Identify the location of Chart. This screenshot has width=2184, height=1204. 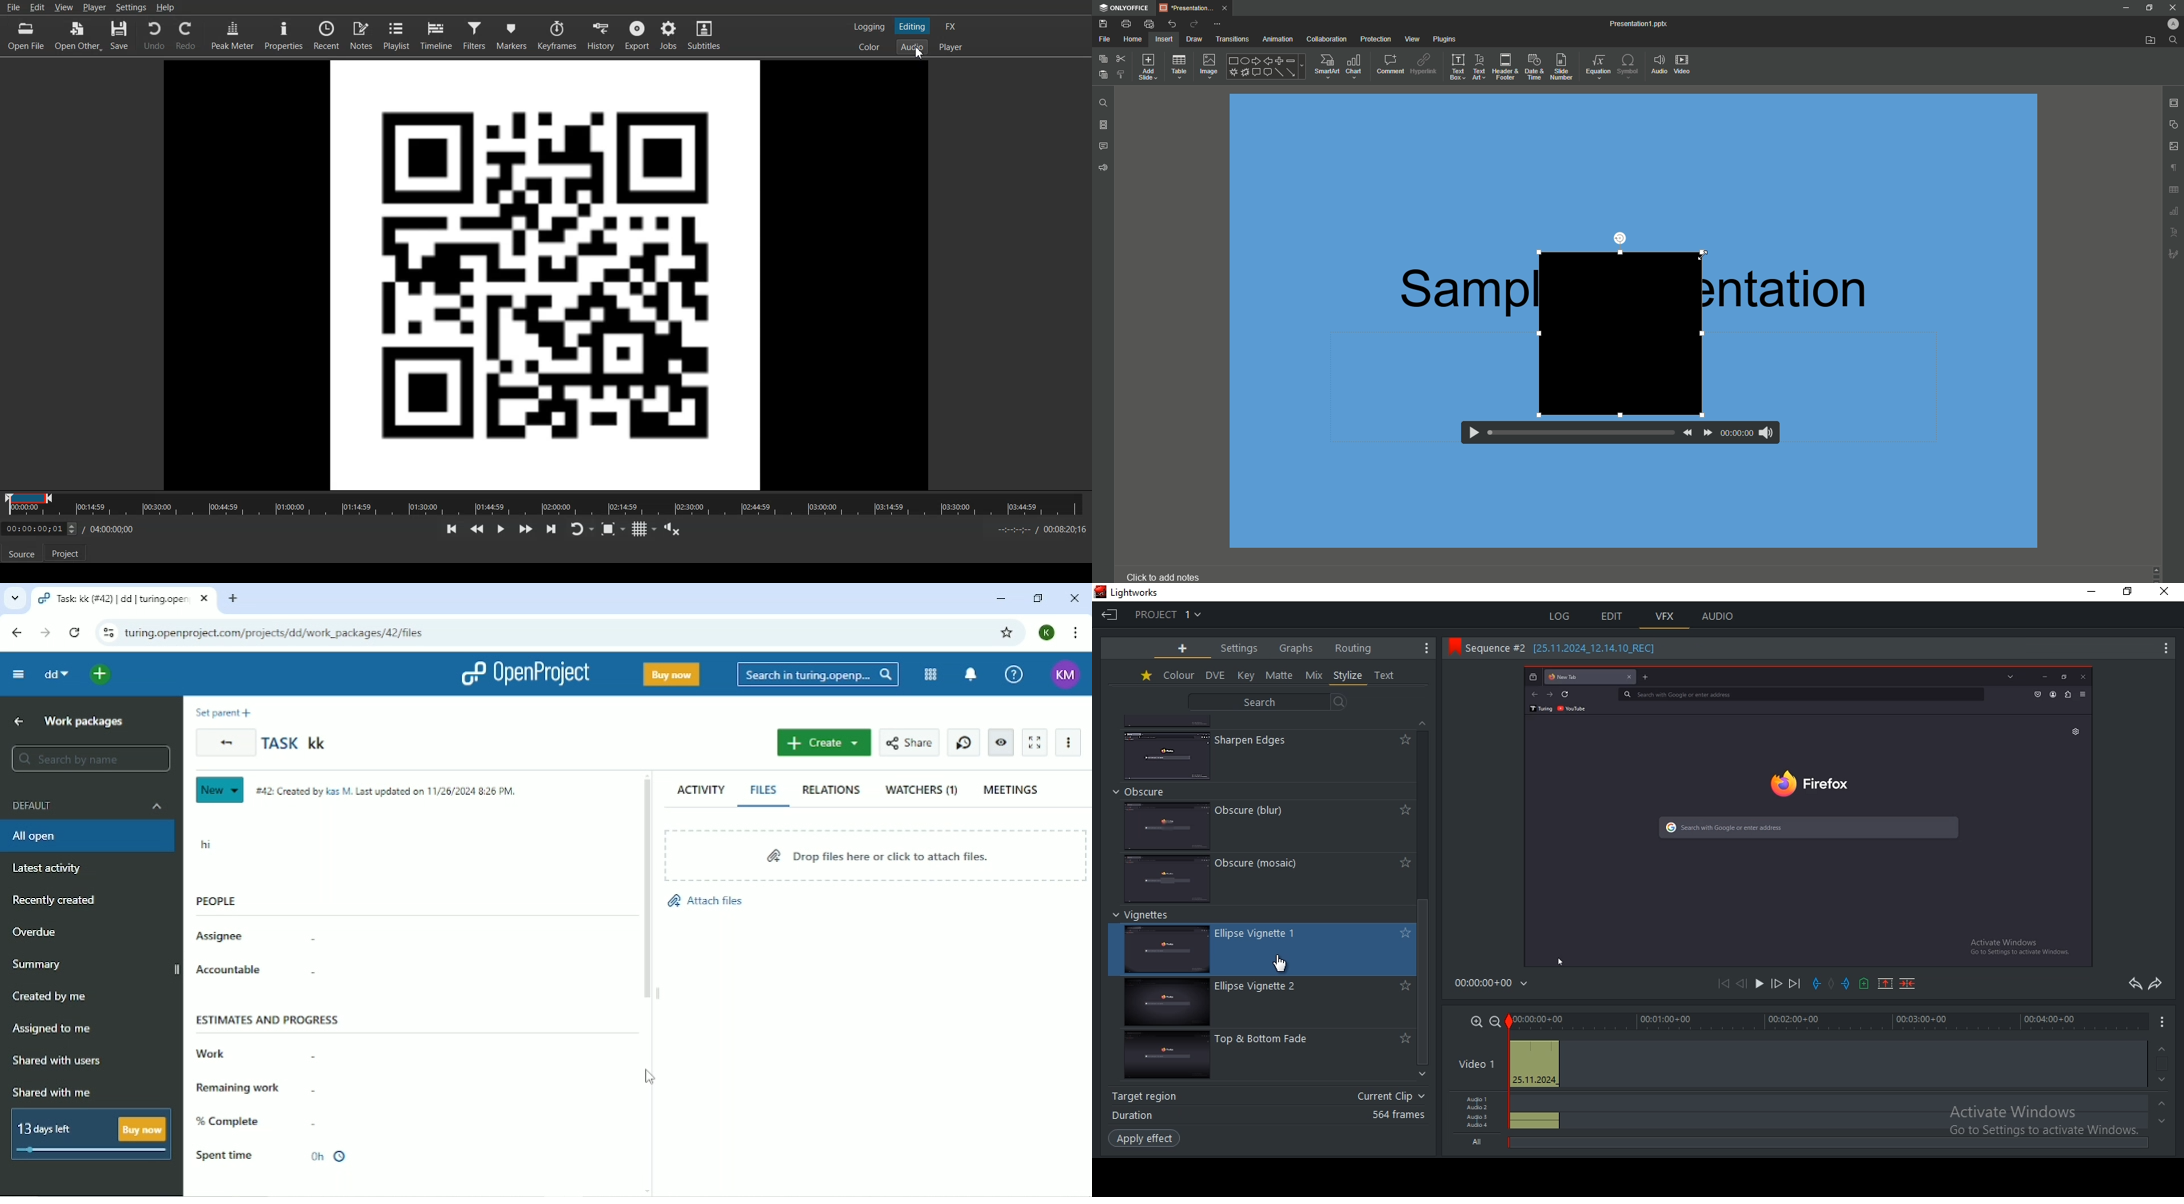
(1356, 65).